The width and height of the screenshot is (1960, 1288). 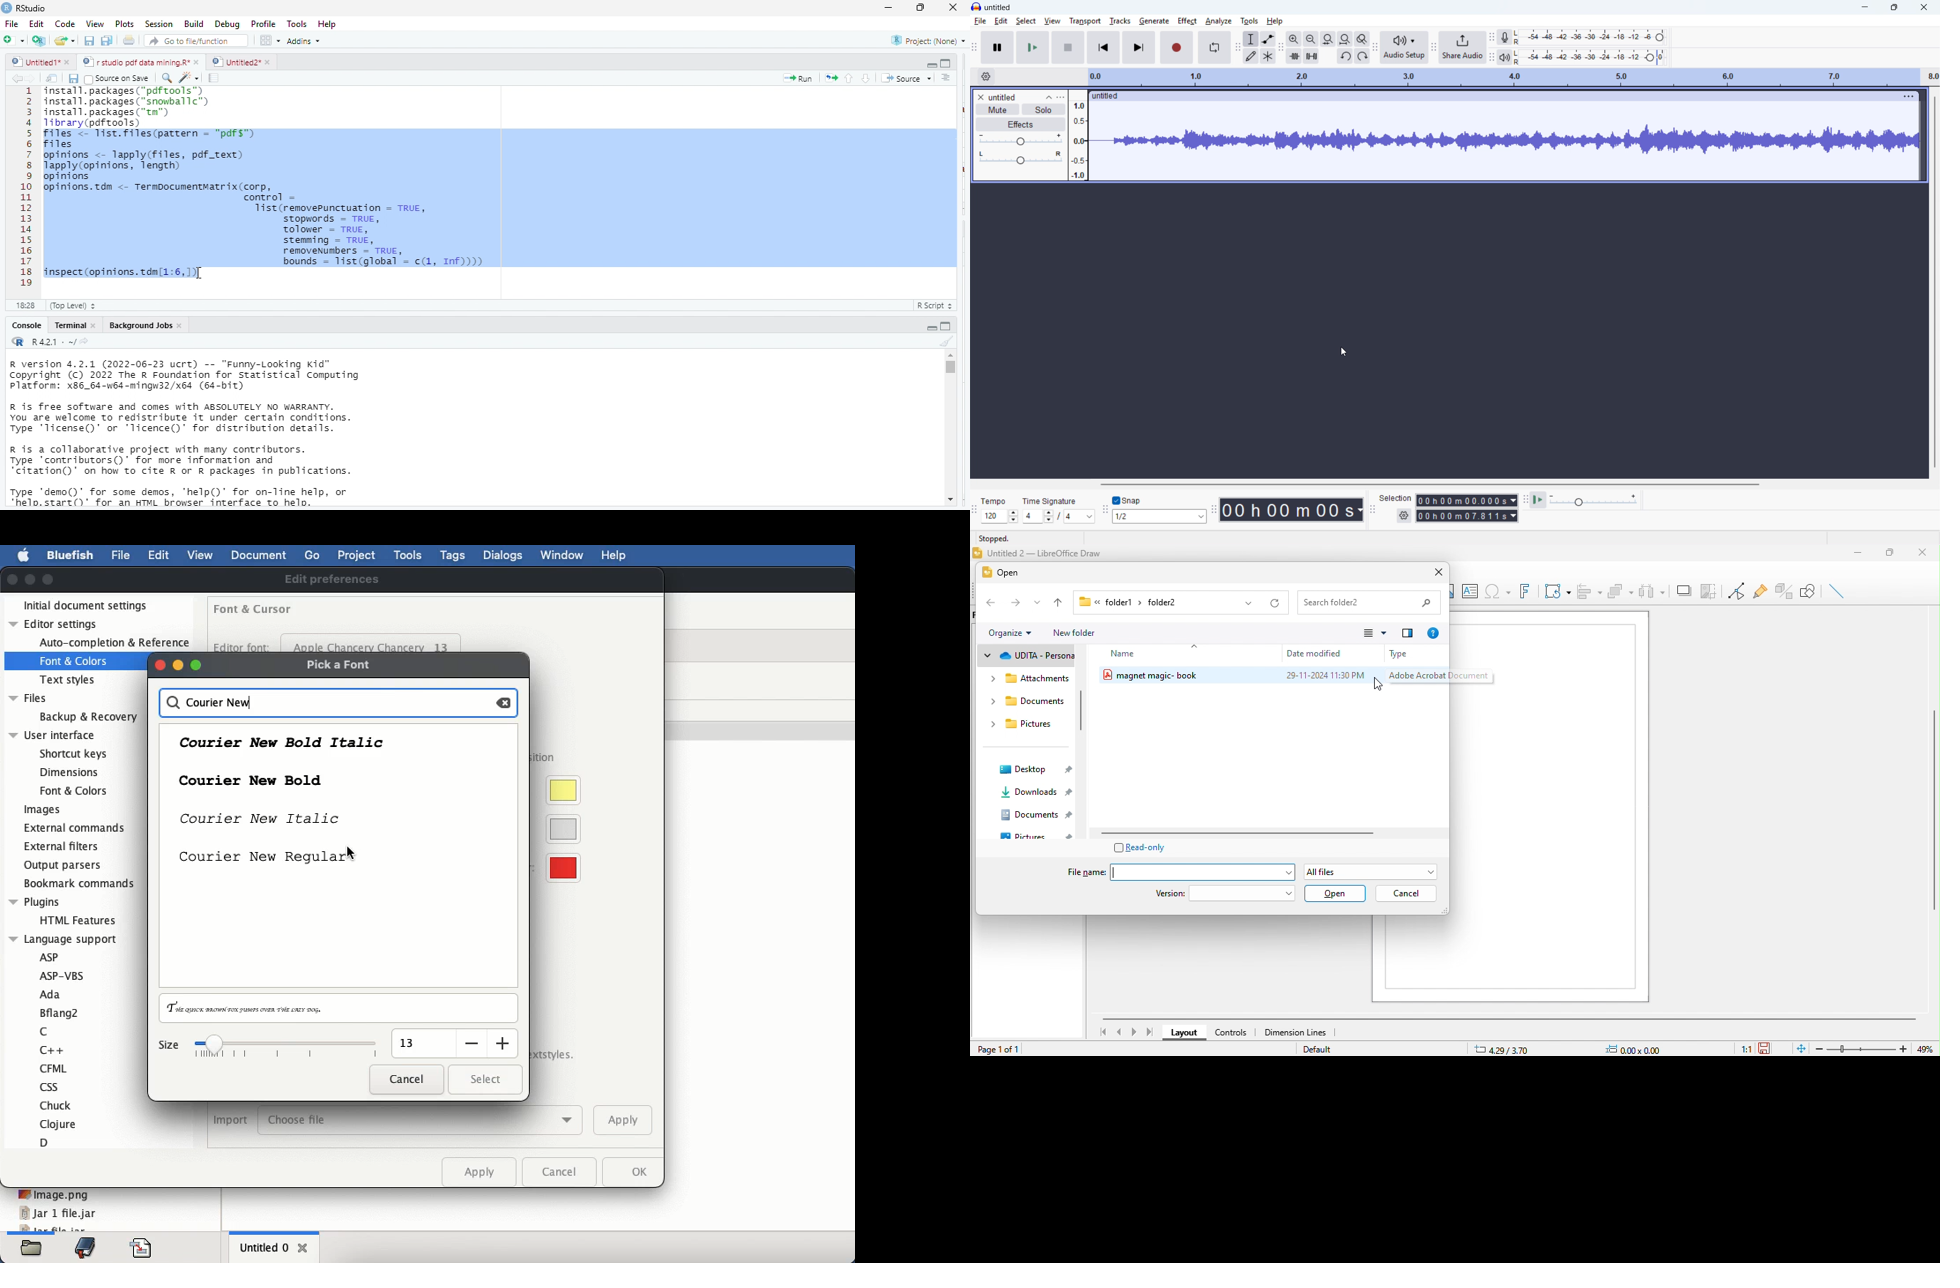 What do you see at coordinates (1513, 1049) in the screenshot?
I see `4.29/3.70` at bounding box center [1513, 1049].